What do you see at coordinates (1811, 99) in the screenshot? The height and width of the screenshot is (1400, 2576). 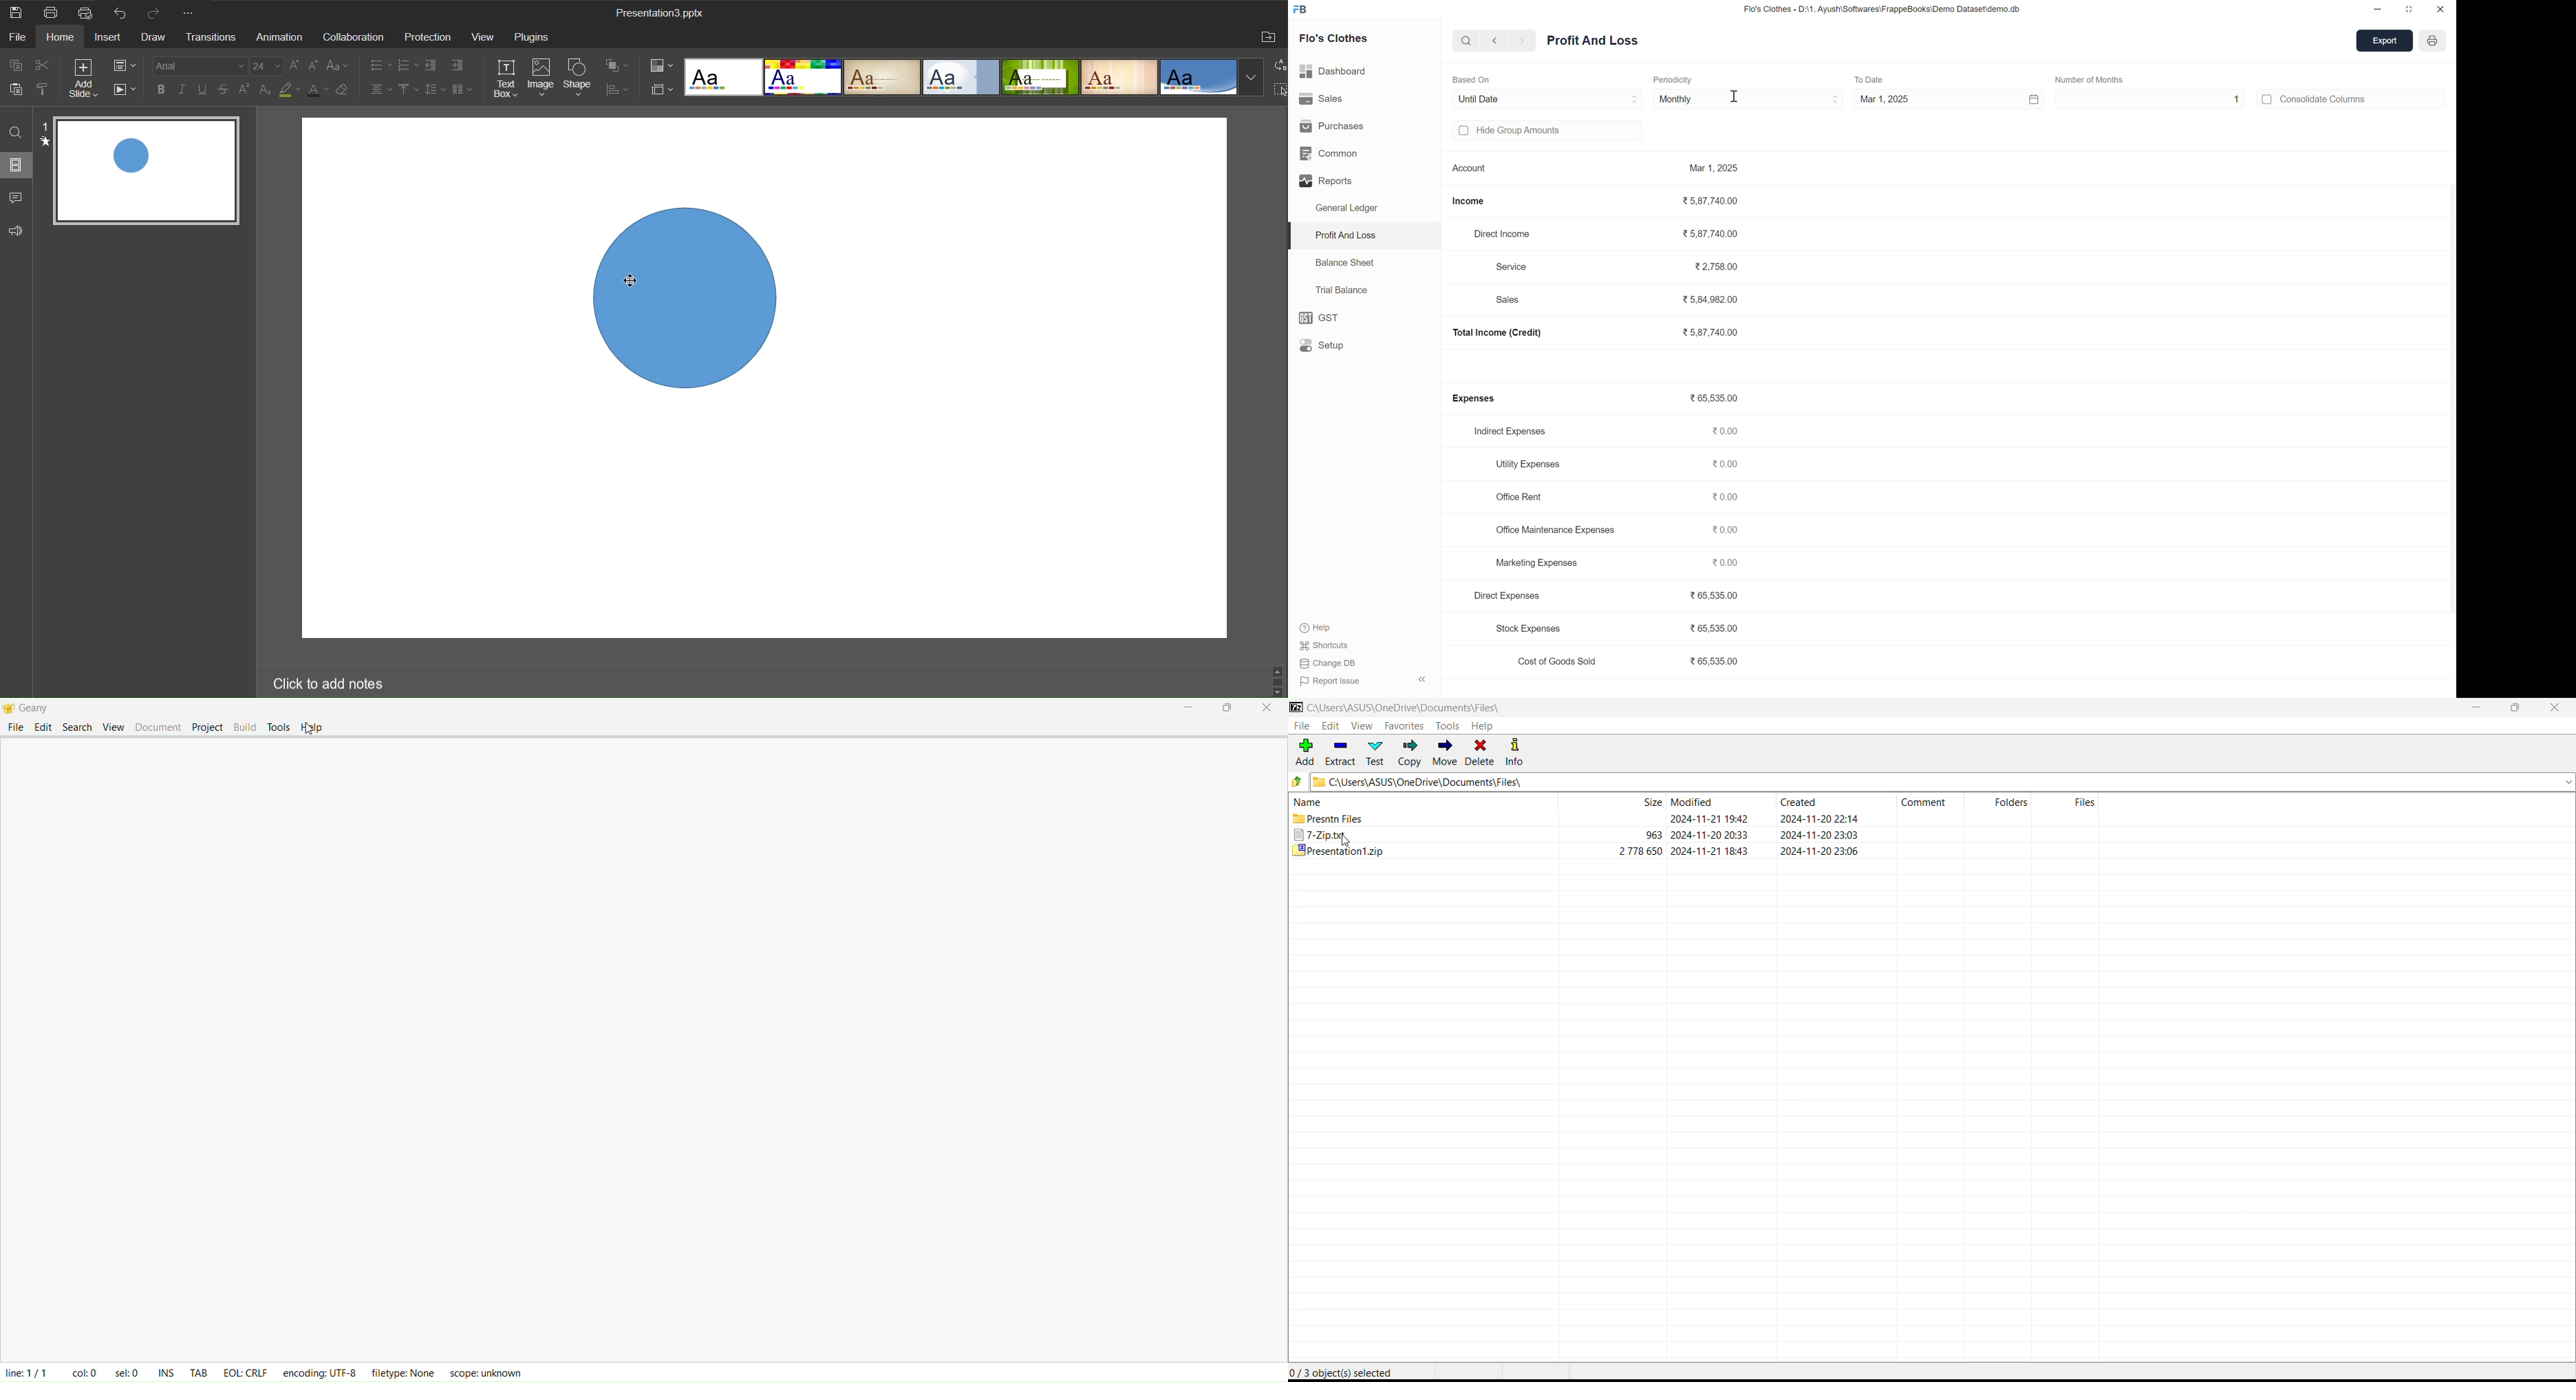 I see `Periodicity dropdown` at bounding box center [1811, 99].